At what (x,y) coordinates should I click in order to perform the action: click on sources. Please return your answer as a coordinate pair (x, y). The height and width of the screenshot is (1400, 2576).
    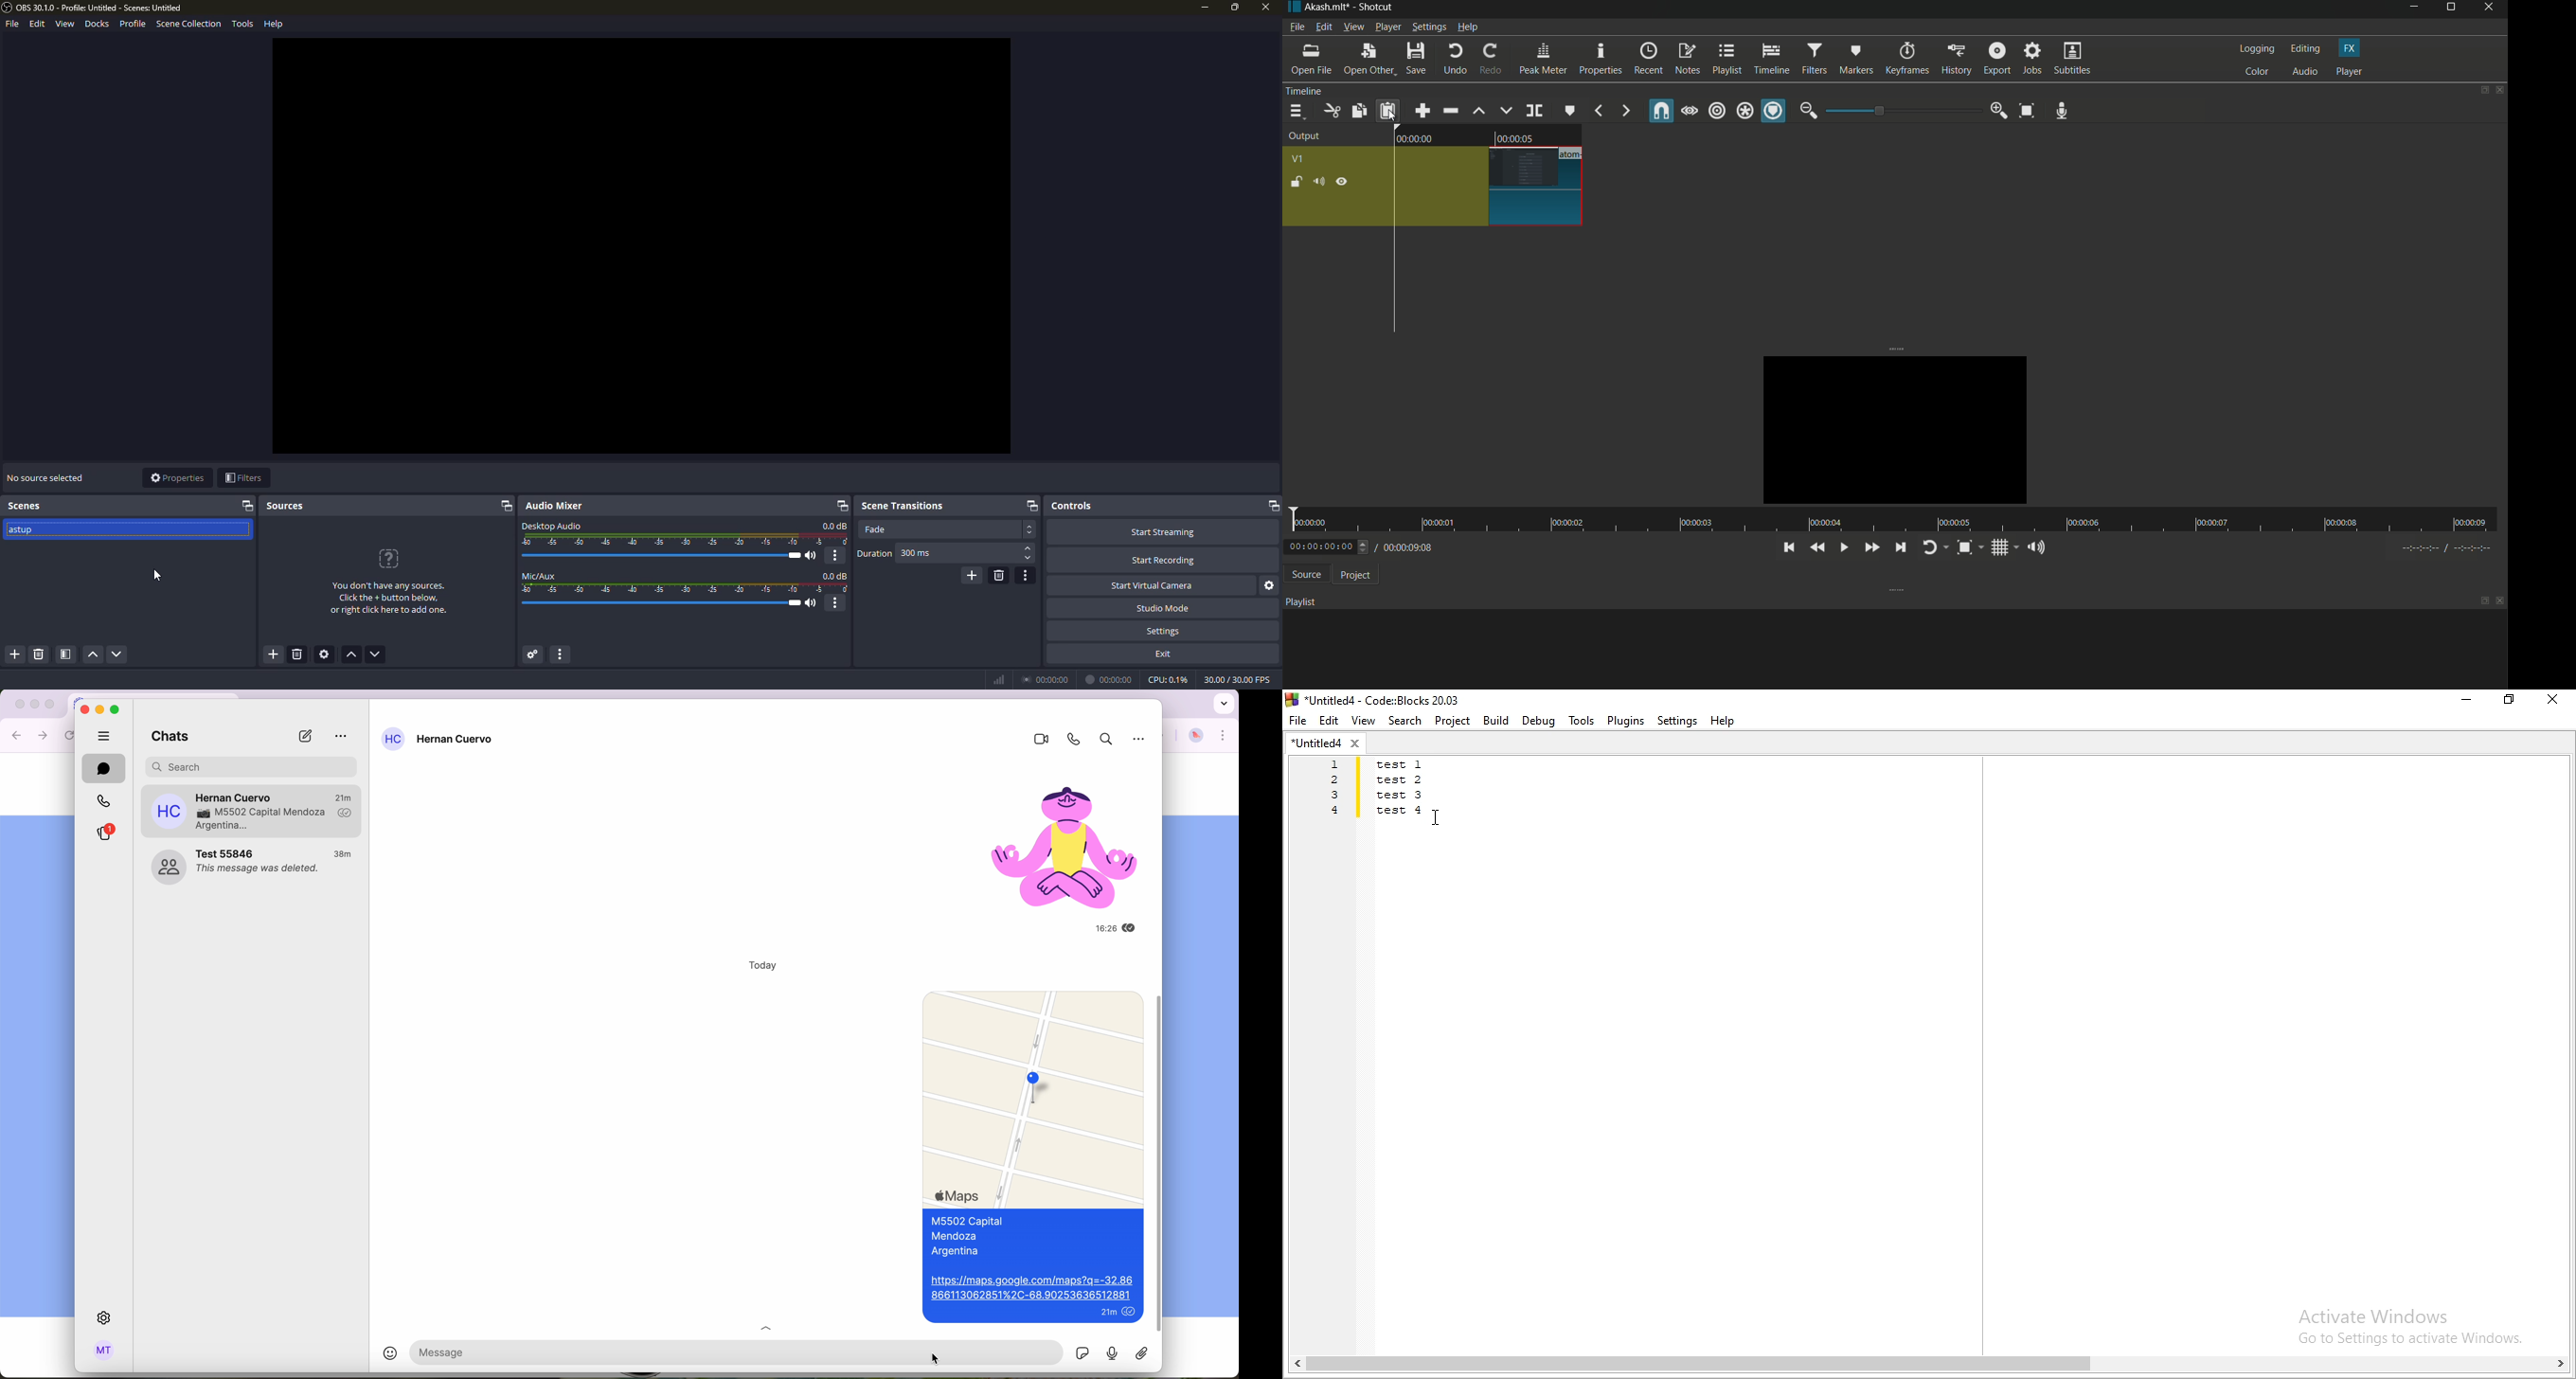
    Looking at the image, I should click on (287, 506).